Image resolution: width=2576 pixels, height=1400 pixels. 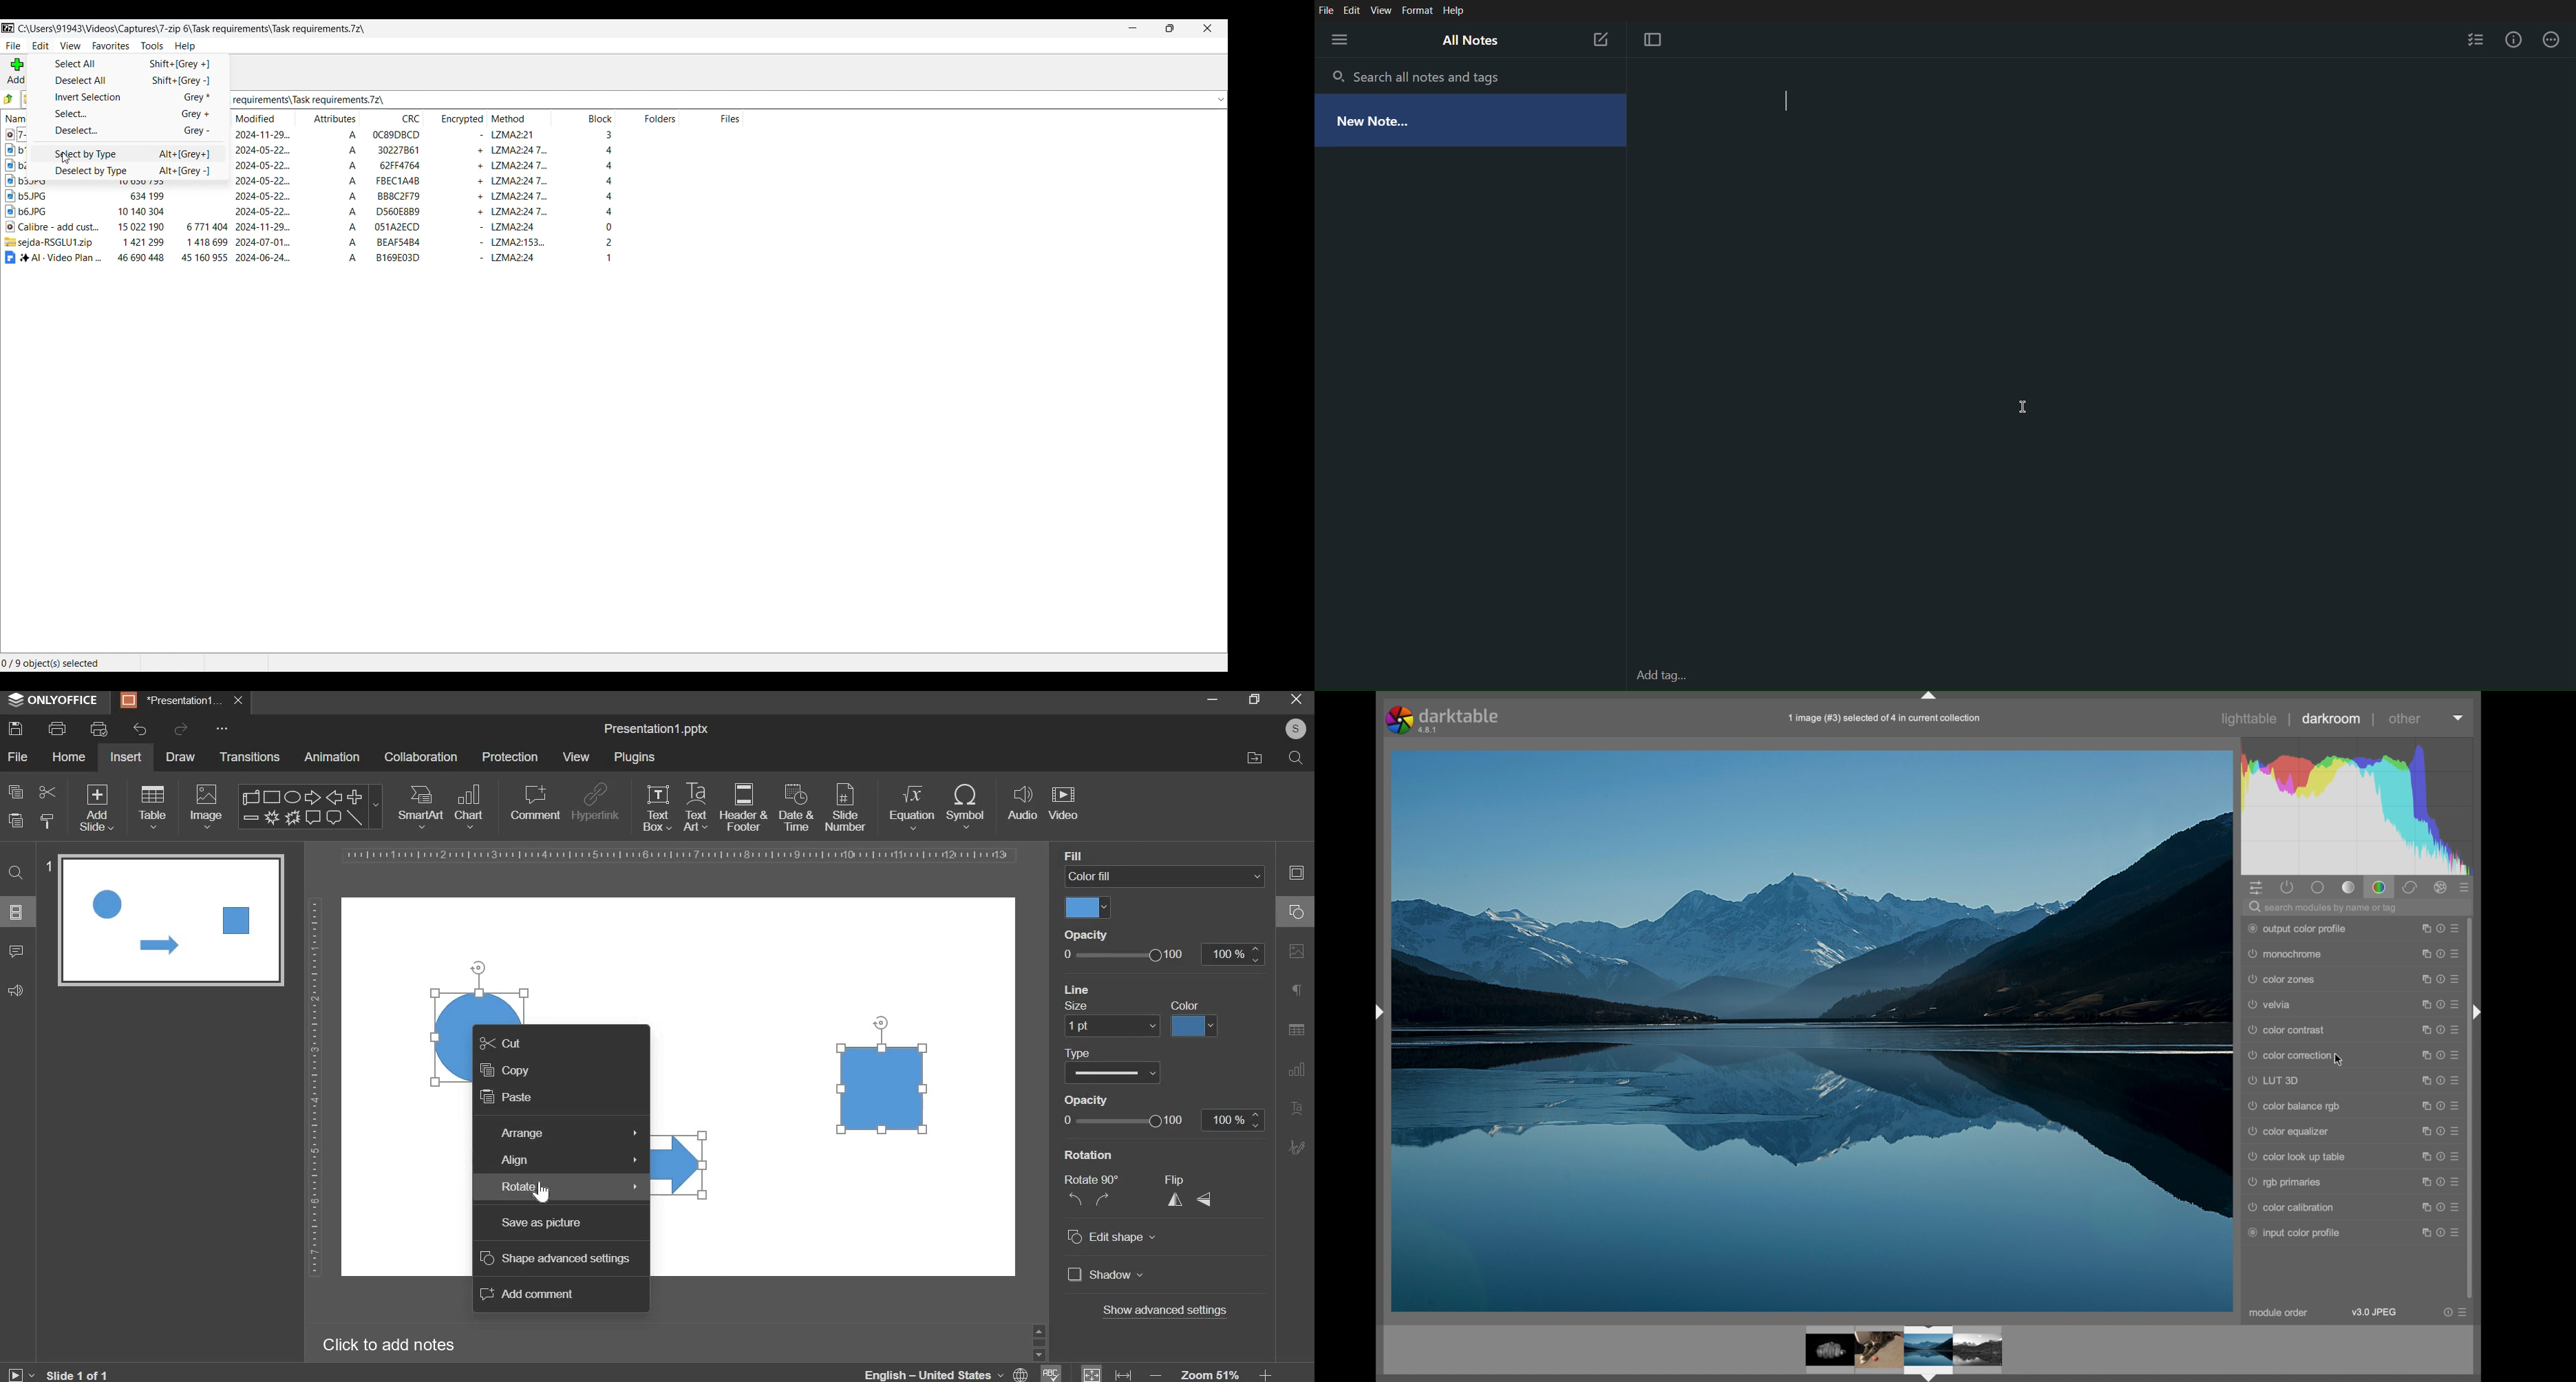 I want to click on arrange, so click(x=567, y=1134).